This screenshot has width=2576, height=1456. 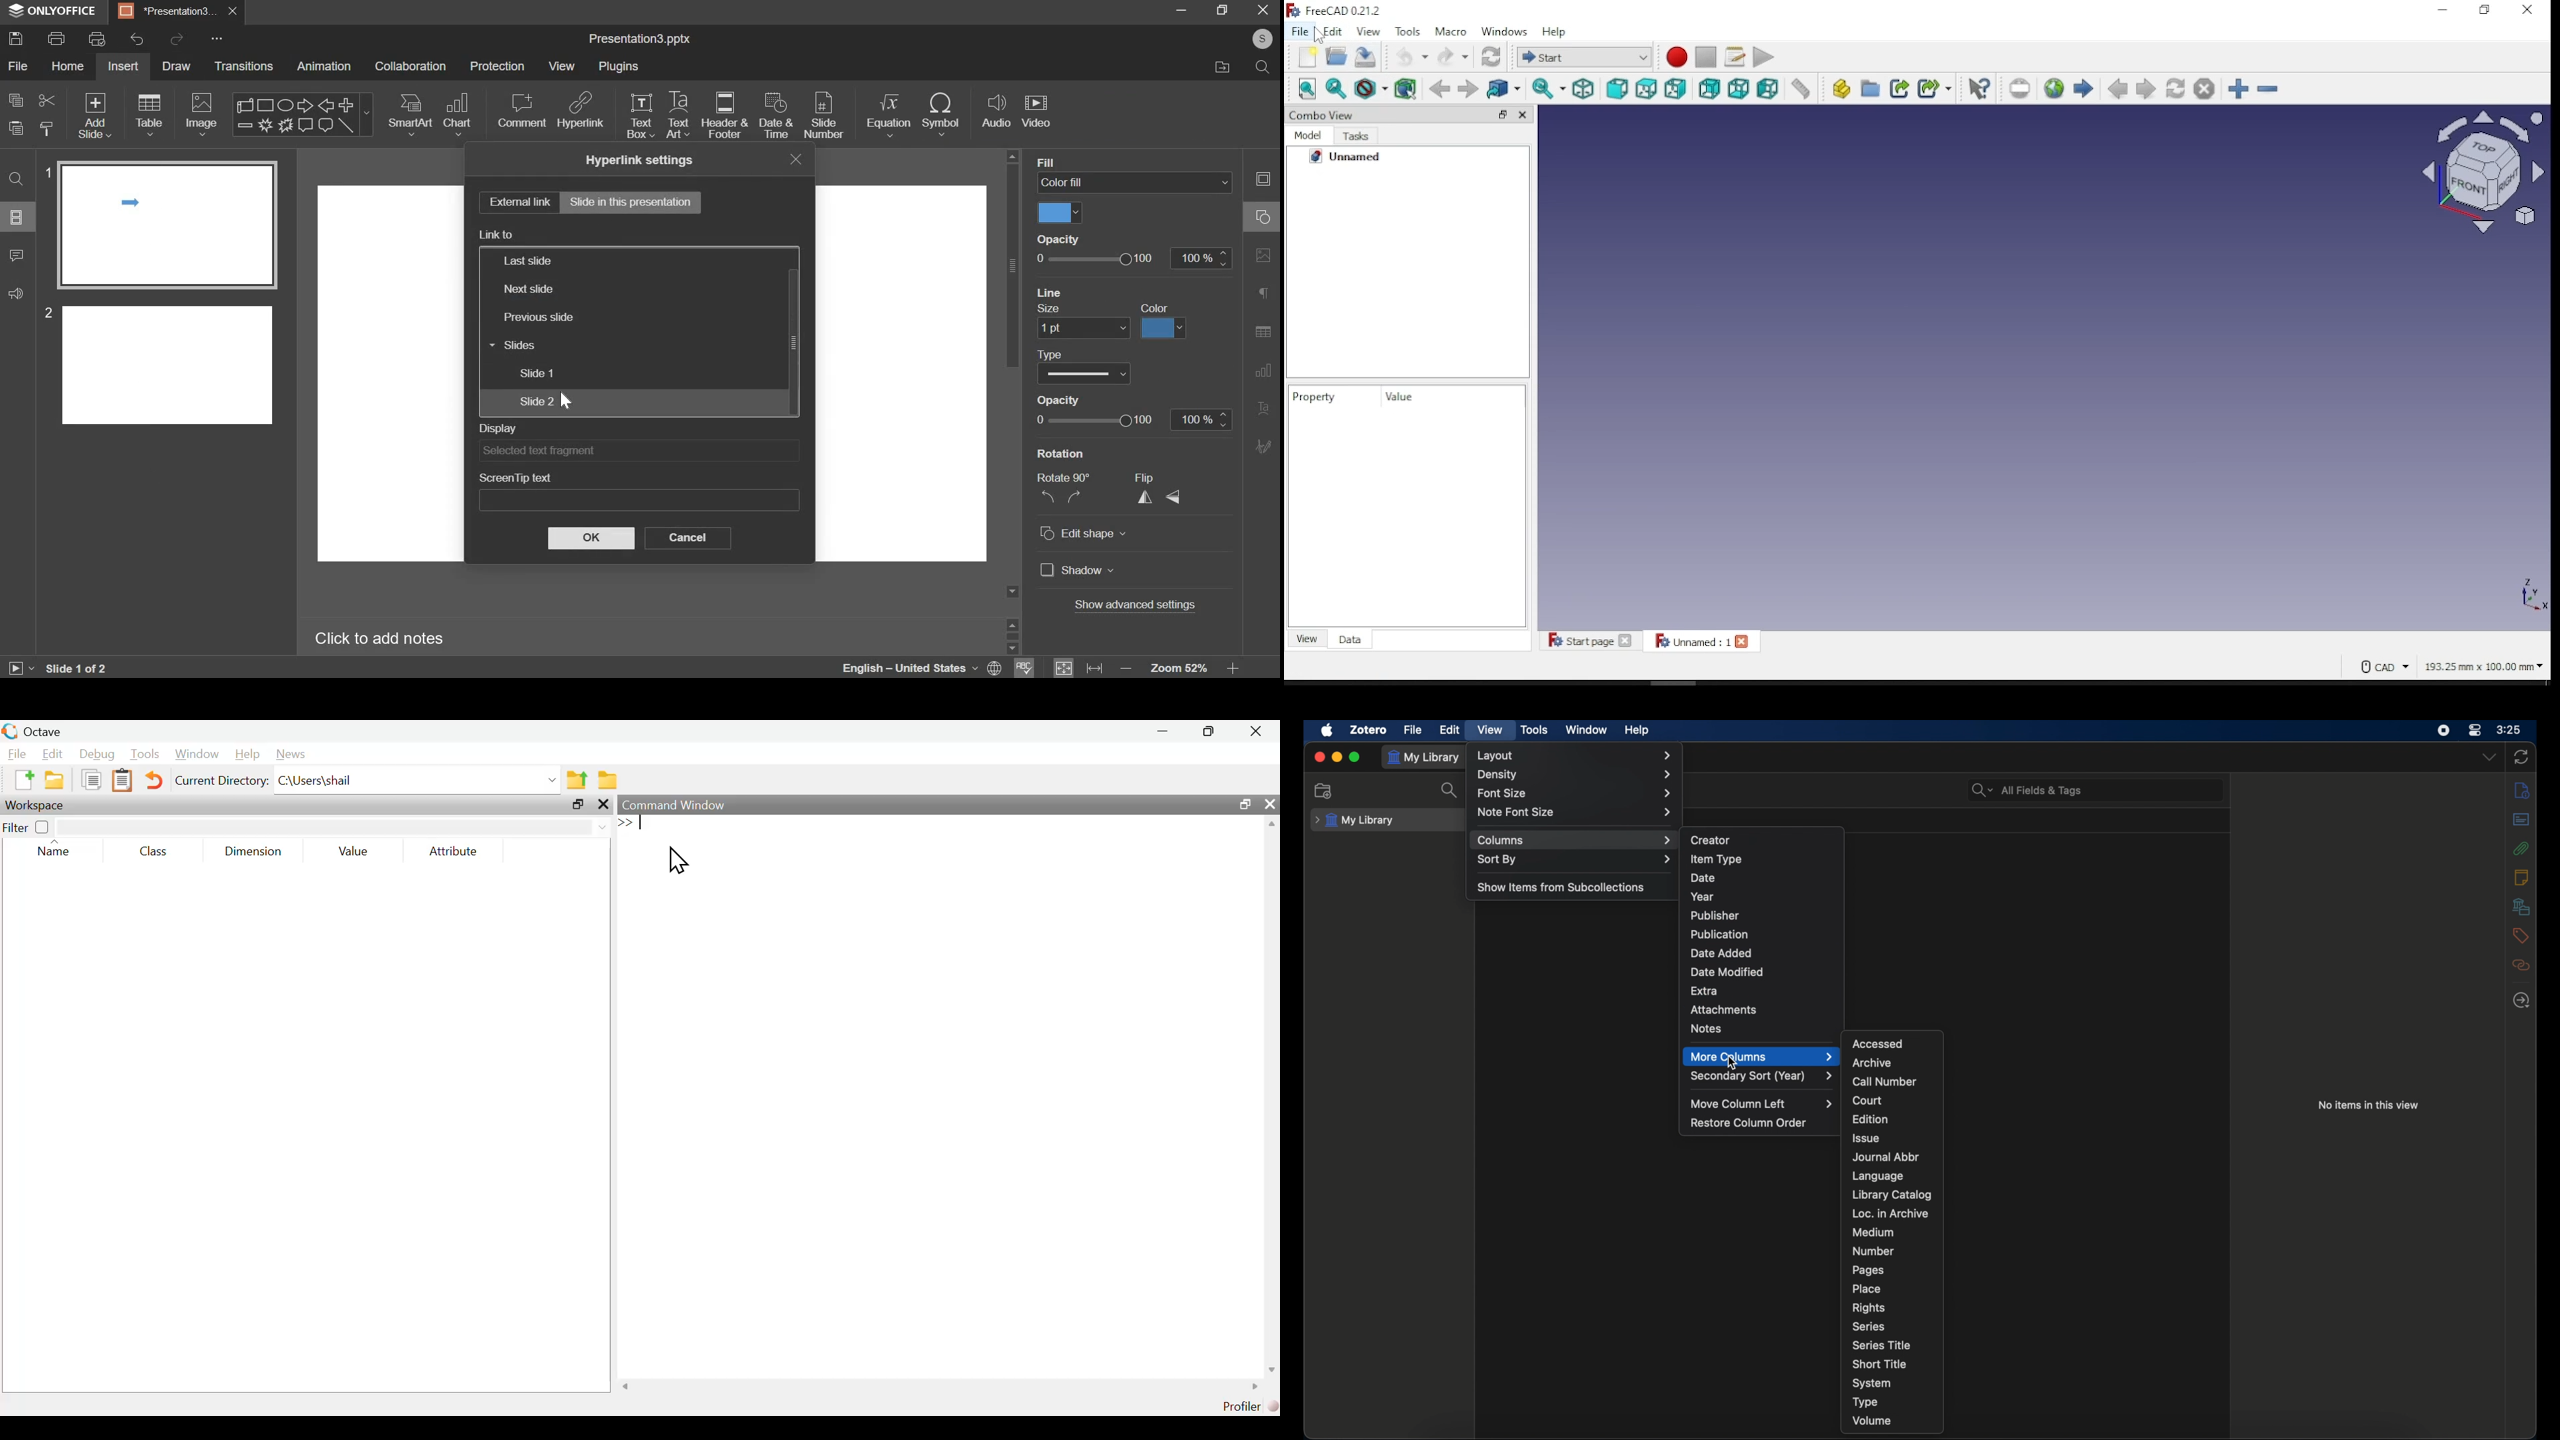 What do you see at coordinates (1590, 642) in the screenshot?
I see `start page` at bounding box center [1590, 642].